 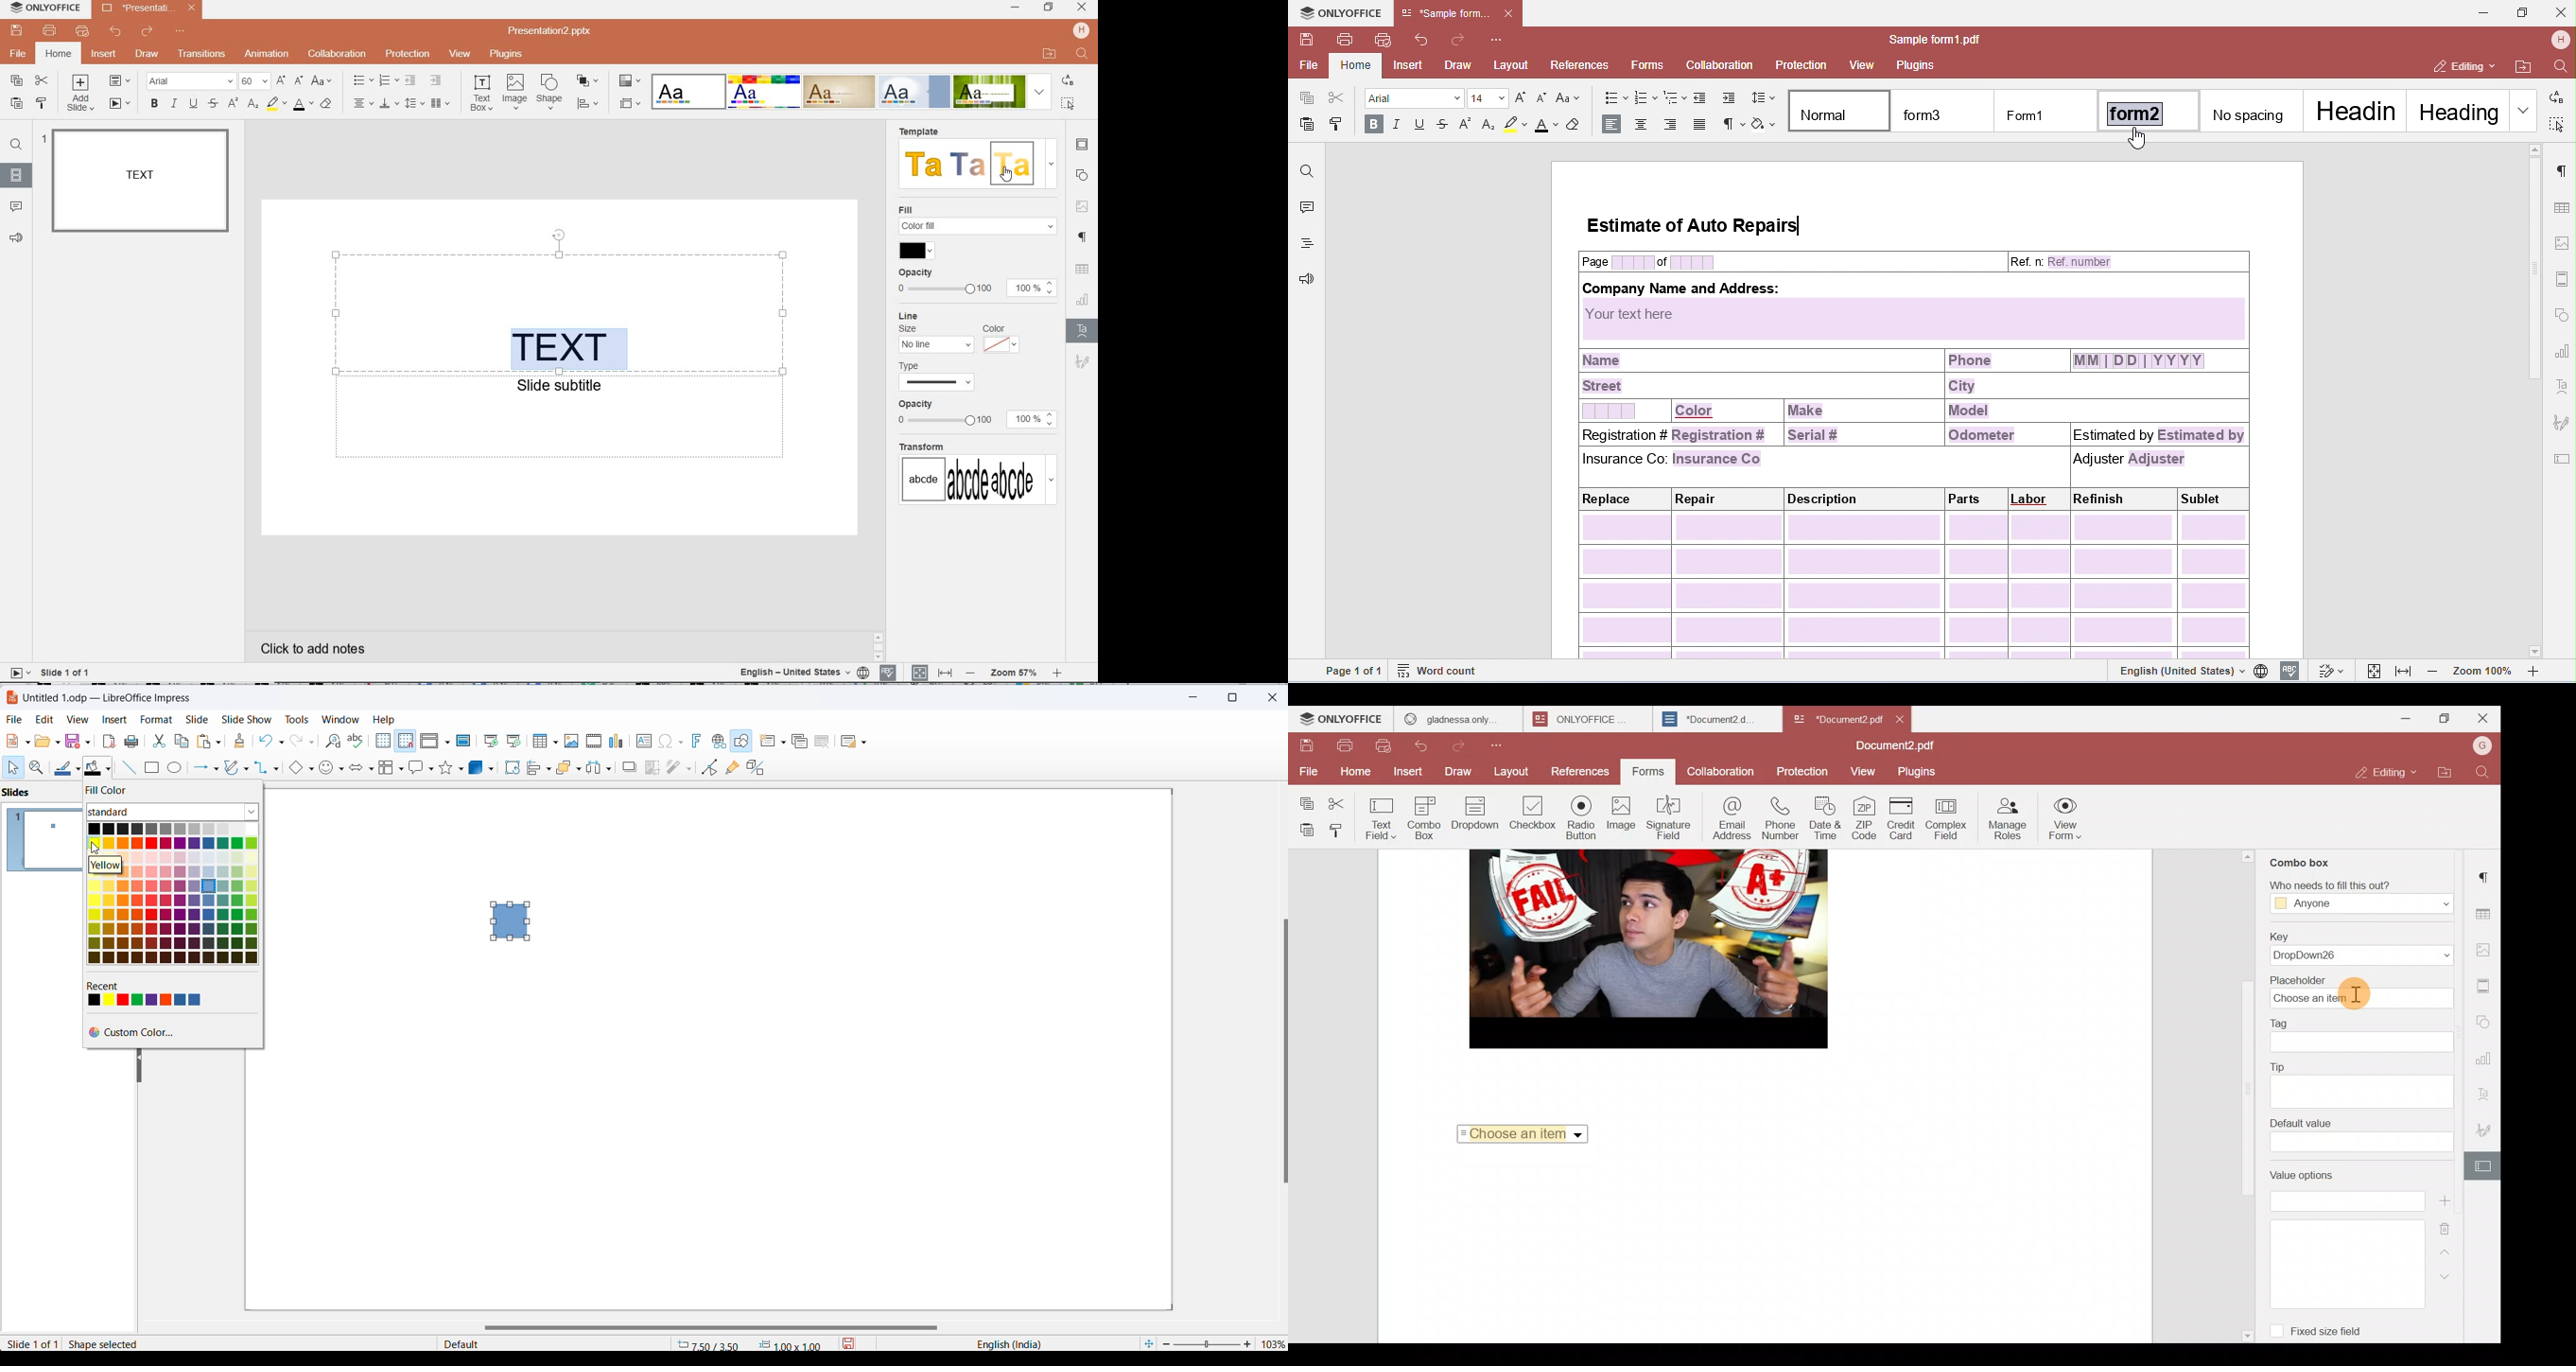 What do you see at coordinates (16, 205) in the screenshot?
I see `COMMENTS` at bounding box center [16, 205].